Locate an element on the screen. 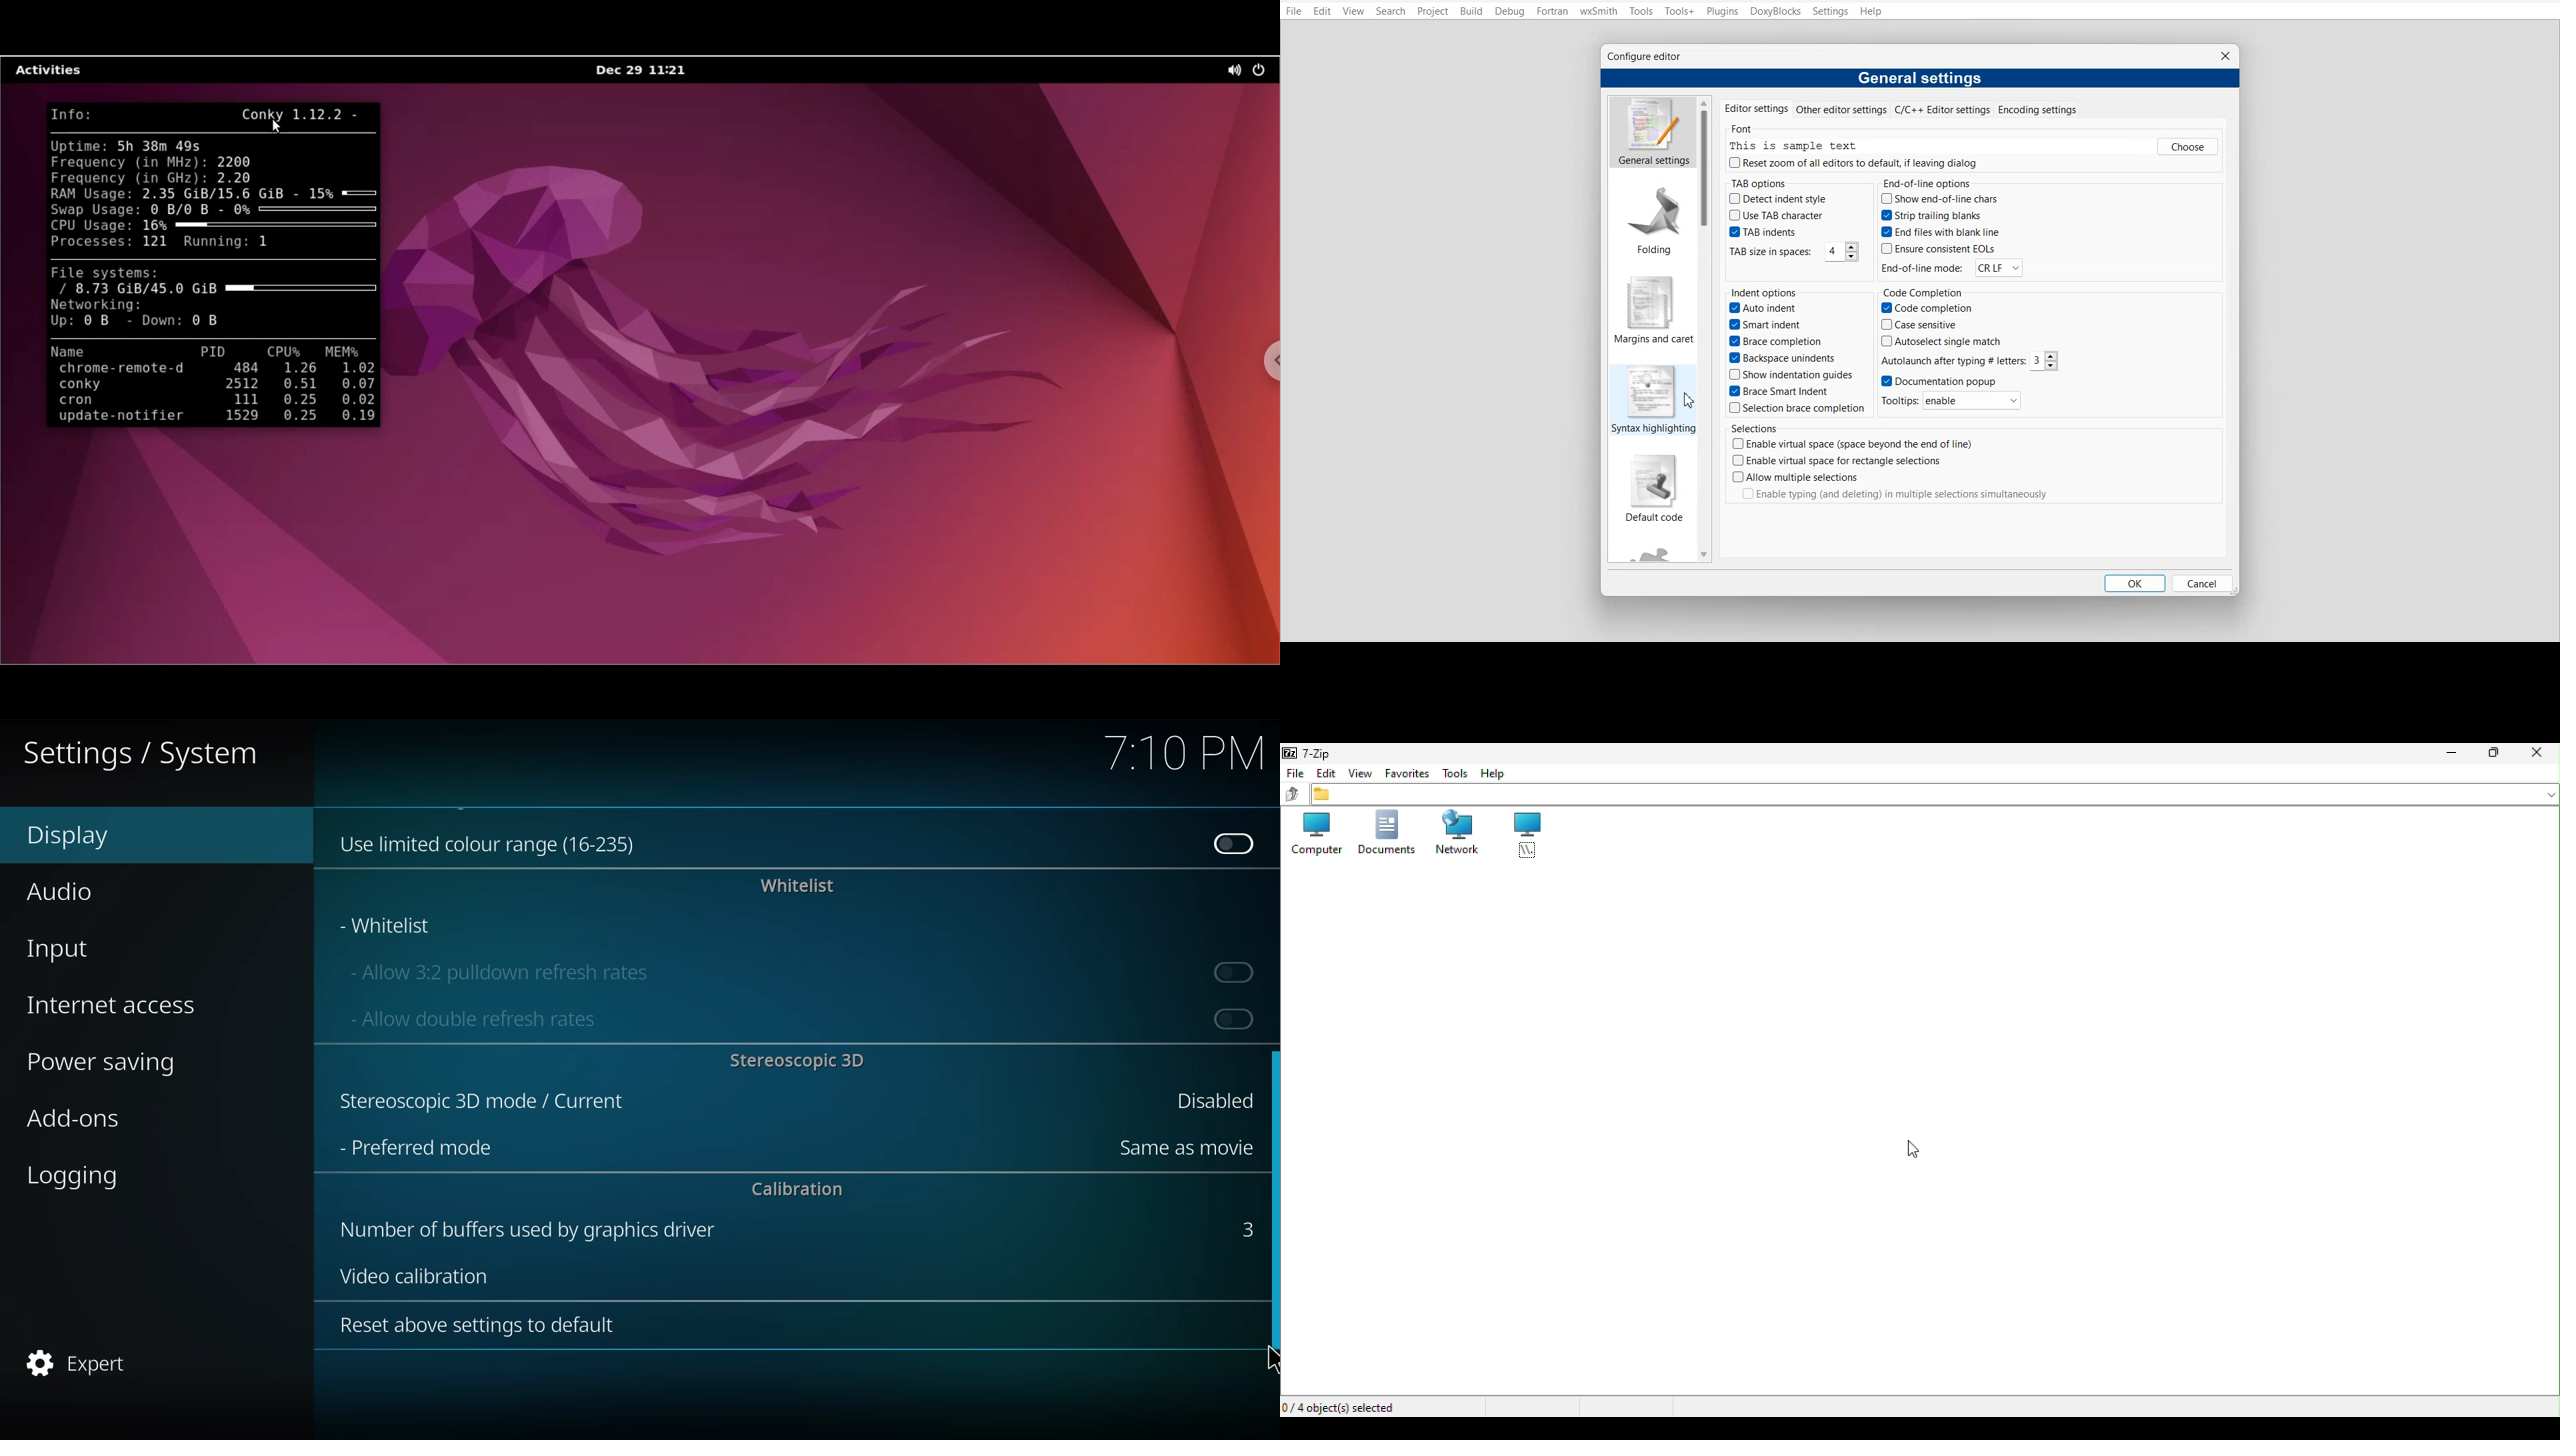 The width and height of the screenshot is (2576, 1456). restore is located at coordinates (2495, 755).